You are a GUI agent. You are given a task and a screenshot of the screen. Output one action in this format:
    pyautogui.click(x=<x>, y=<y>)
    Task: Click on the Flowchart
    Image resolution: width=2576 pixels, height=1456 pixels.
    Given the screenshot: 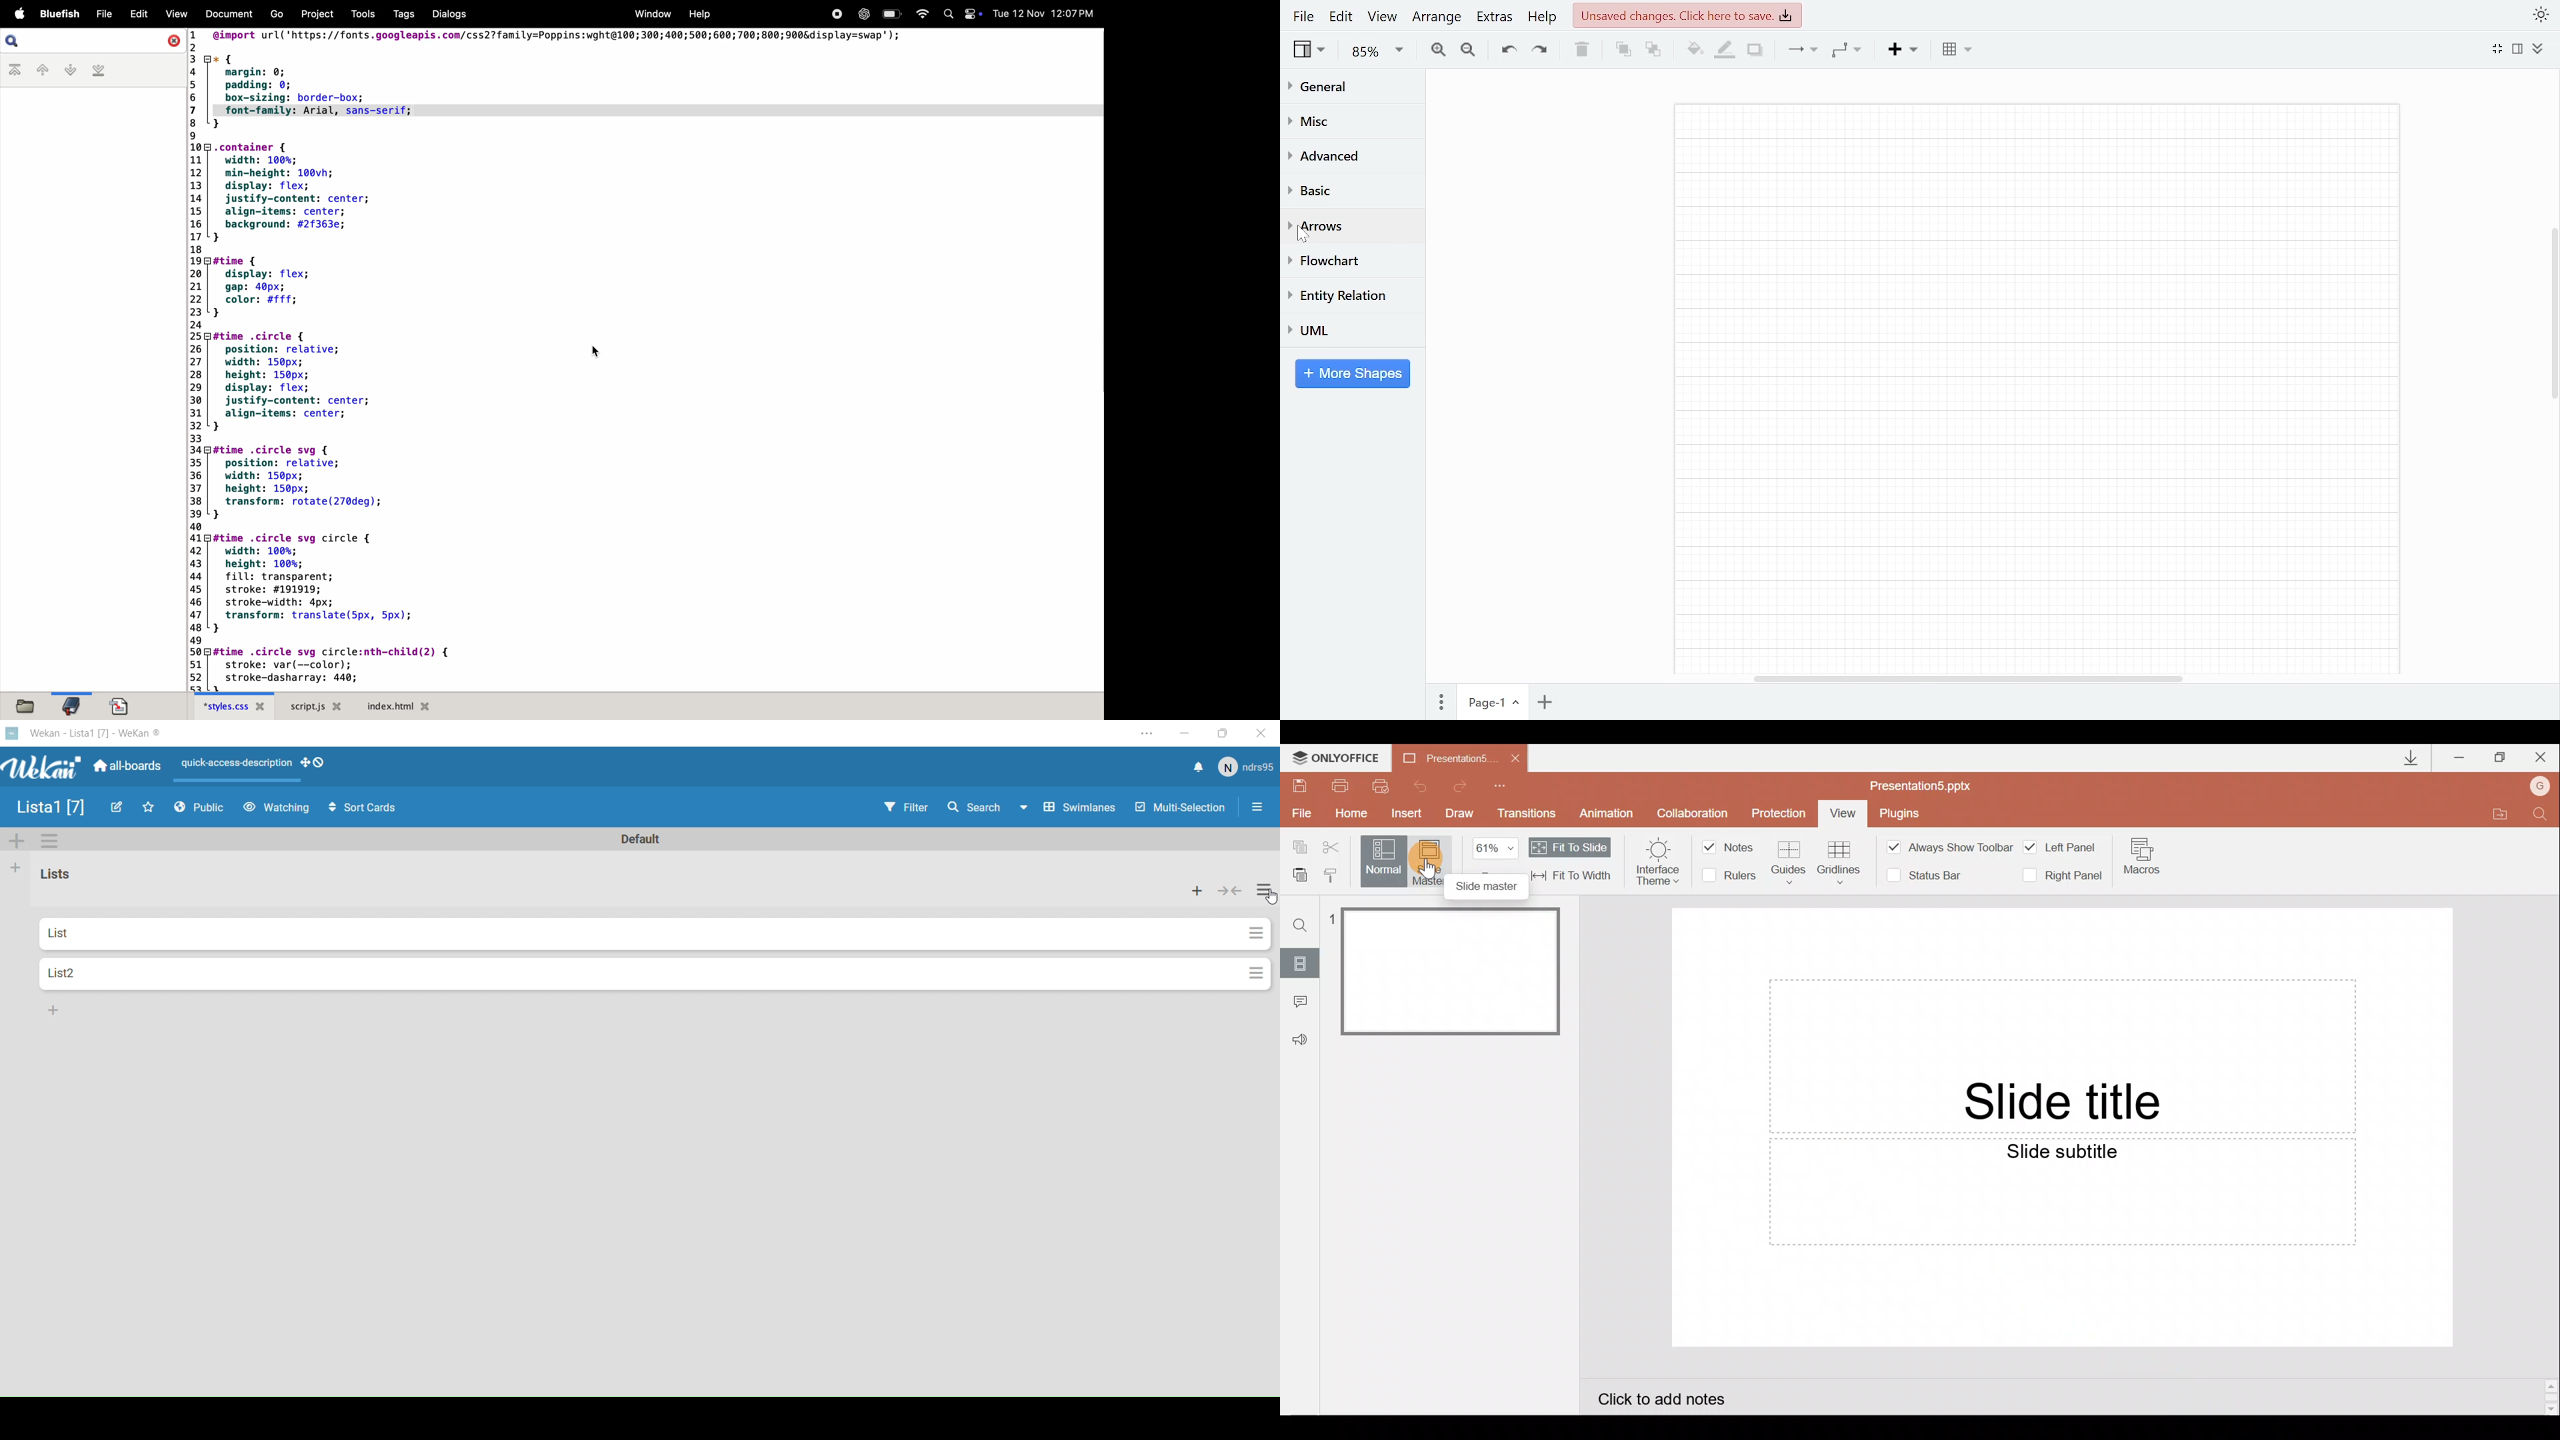 What is the action you would take?
    pyautogui.click(x=1326, y=262)
    